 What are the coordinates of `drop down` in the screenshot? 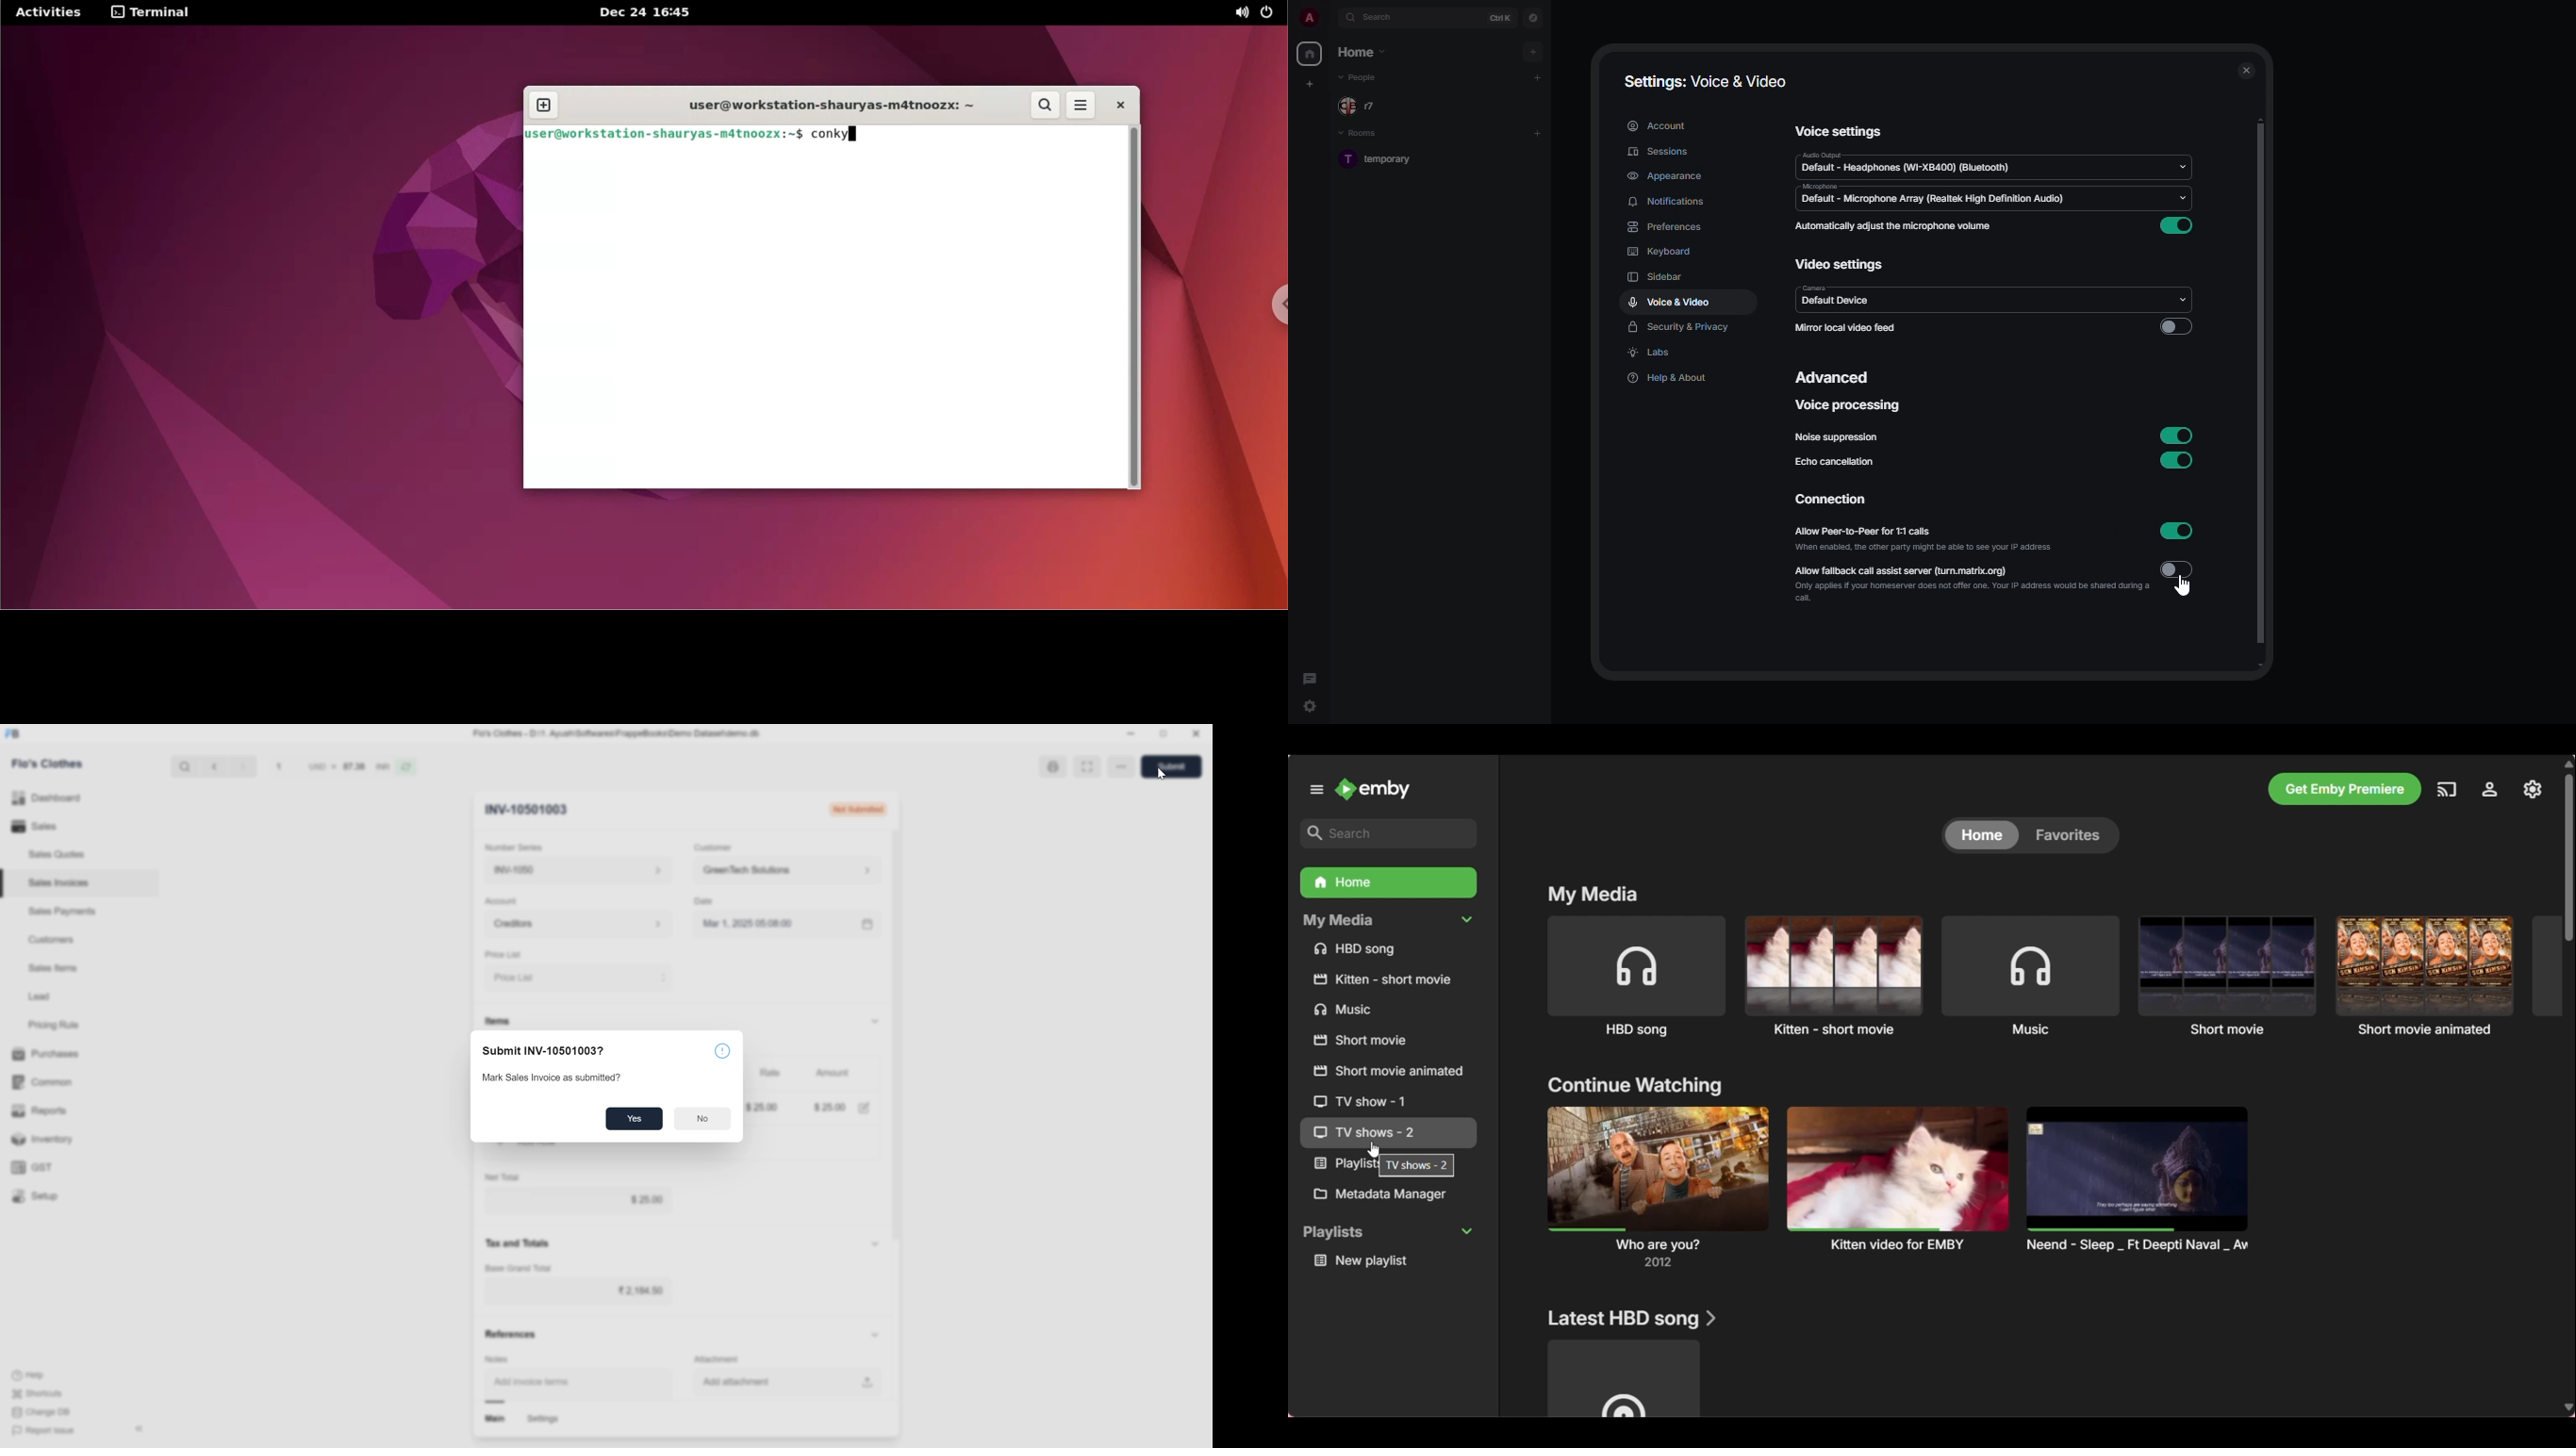 It's located at (2183, 297).